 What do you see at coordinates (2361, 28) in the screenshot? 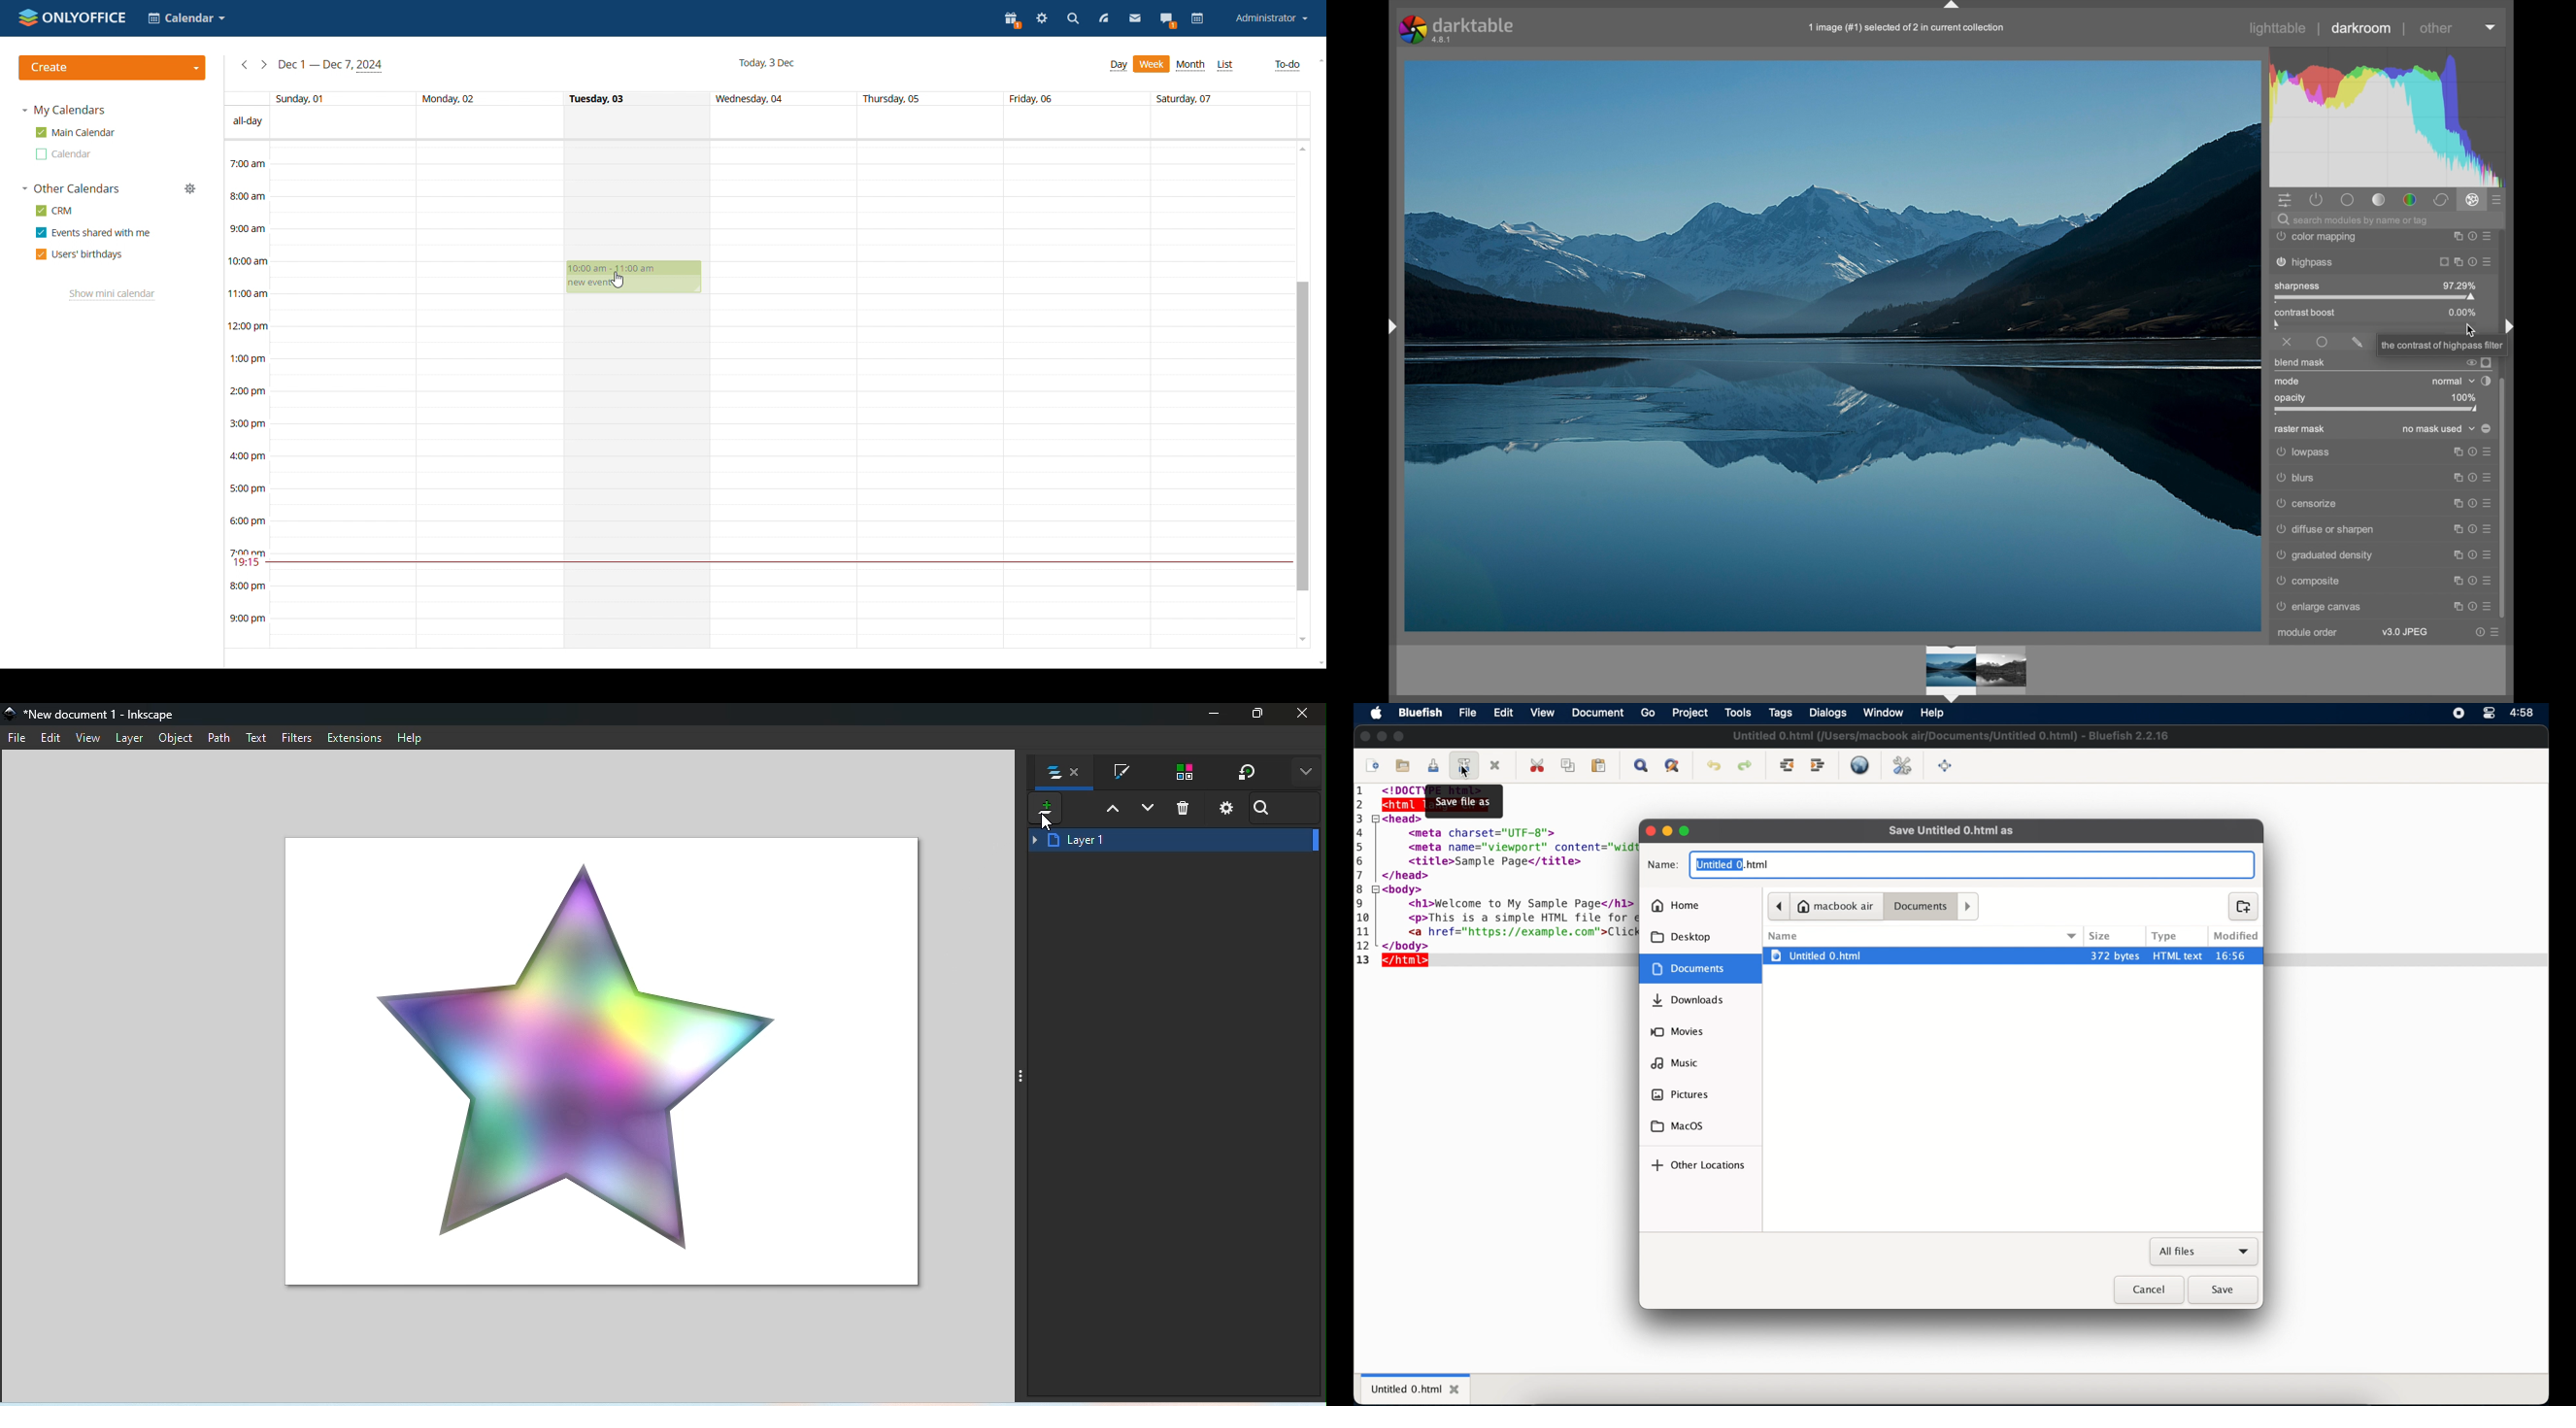
I see `darkroom` at bounding box center [2361, 28].